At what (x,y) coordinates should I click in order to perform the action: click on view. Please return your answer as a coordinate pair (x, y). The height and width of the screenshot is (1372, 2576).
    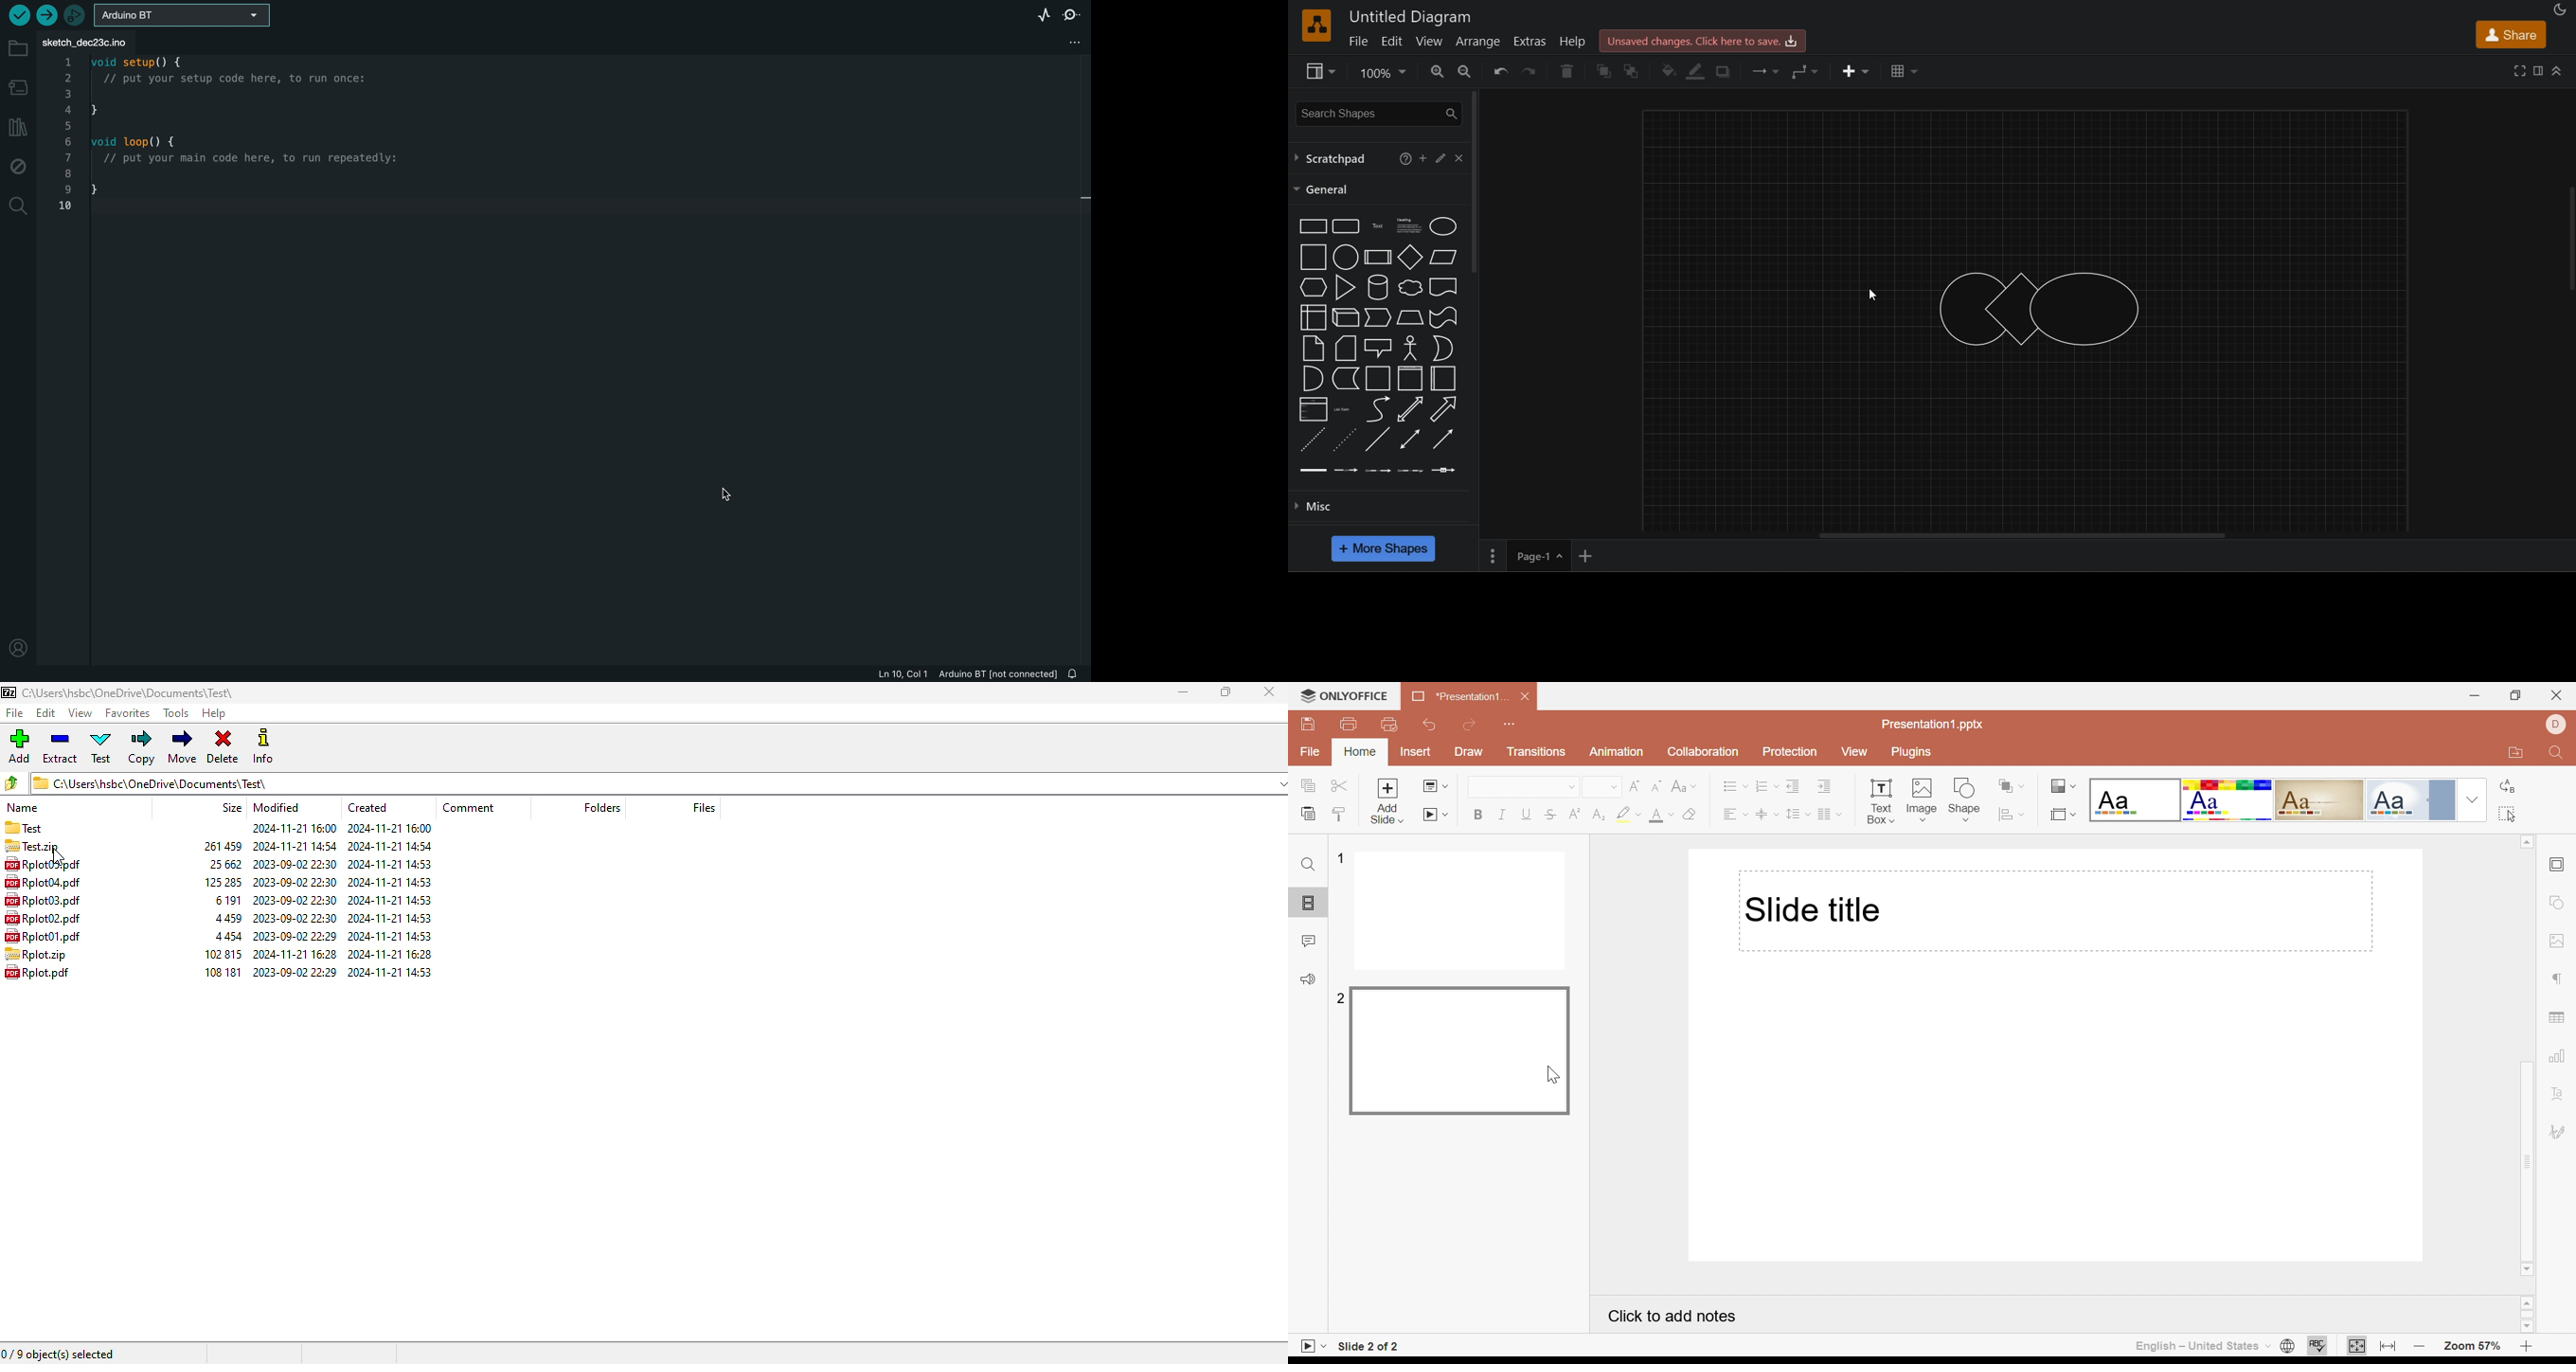
    Looking at the image, I should click on (1430, 41).